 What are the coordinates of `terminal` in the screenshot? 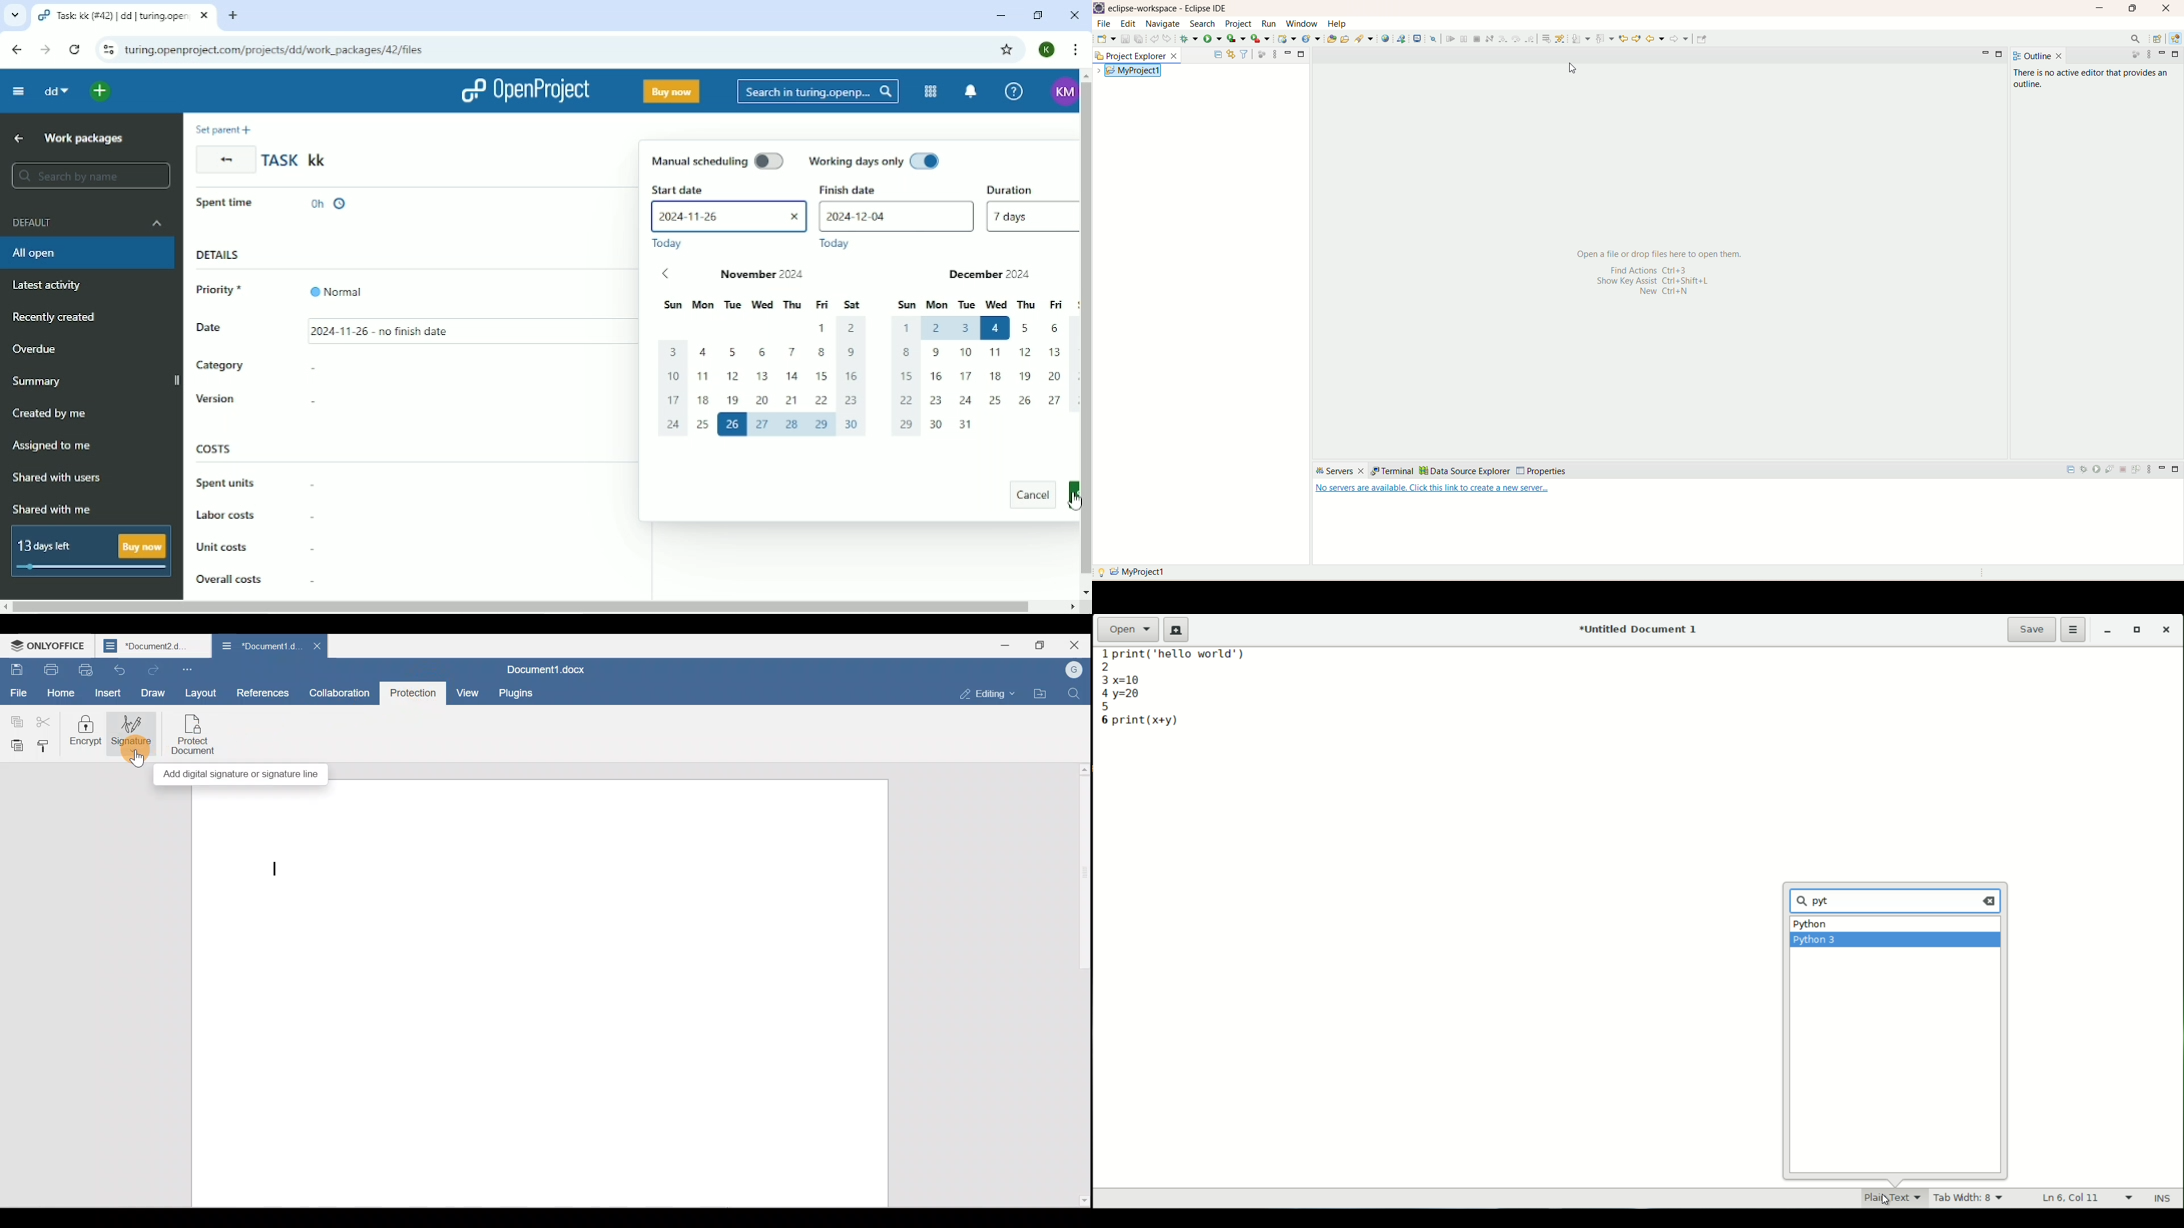 It's located at (1391, 471).